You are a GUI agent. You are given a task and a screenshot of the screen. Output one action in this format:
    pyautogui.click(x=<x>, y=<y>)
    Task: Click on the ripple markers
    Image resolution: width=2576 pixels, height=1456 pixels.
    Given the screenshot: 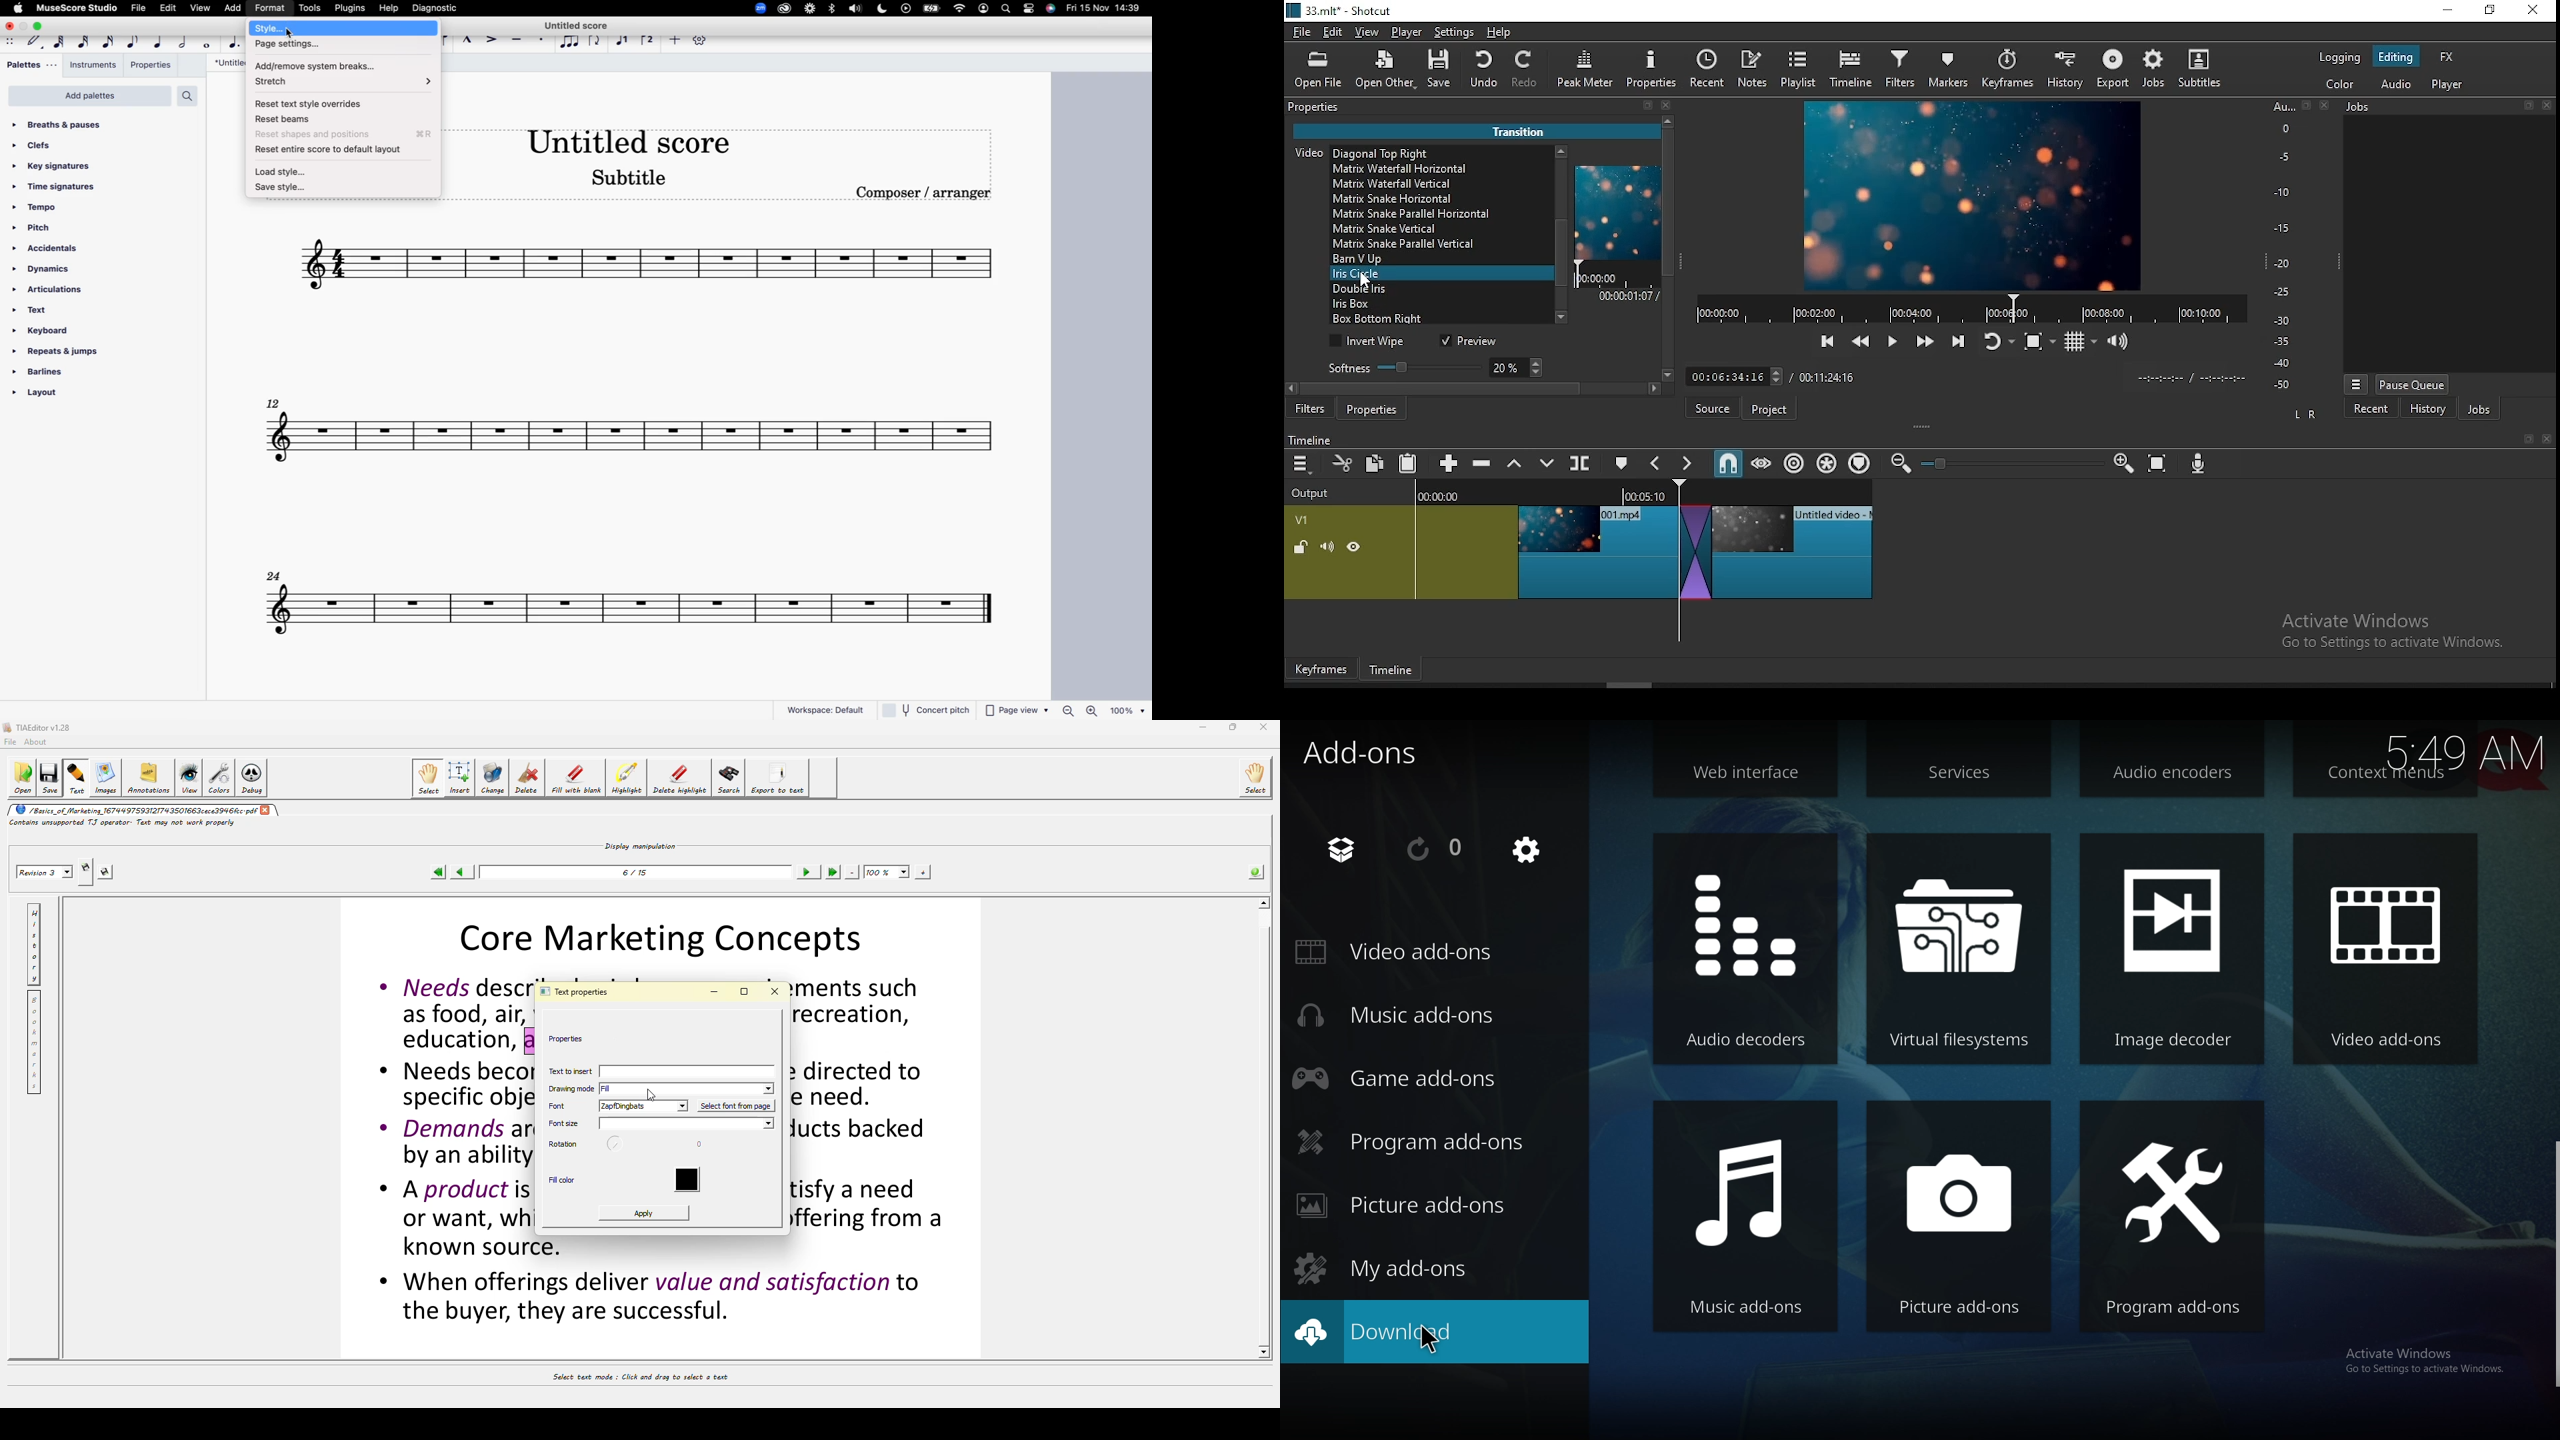 What is the action you would take?
    pyautogui.click(x=1859, y=463)
    